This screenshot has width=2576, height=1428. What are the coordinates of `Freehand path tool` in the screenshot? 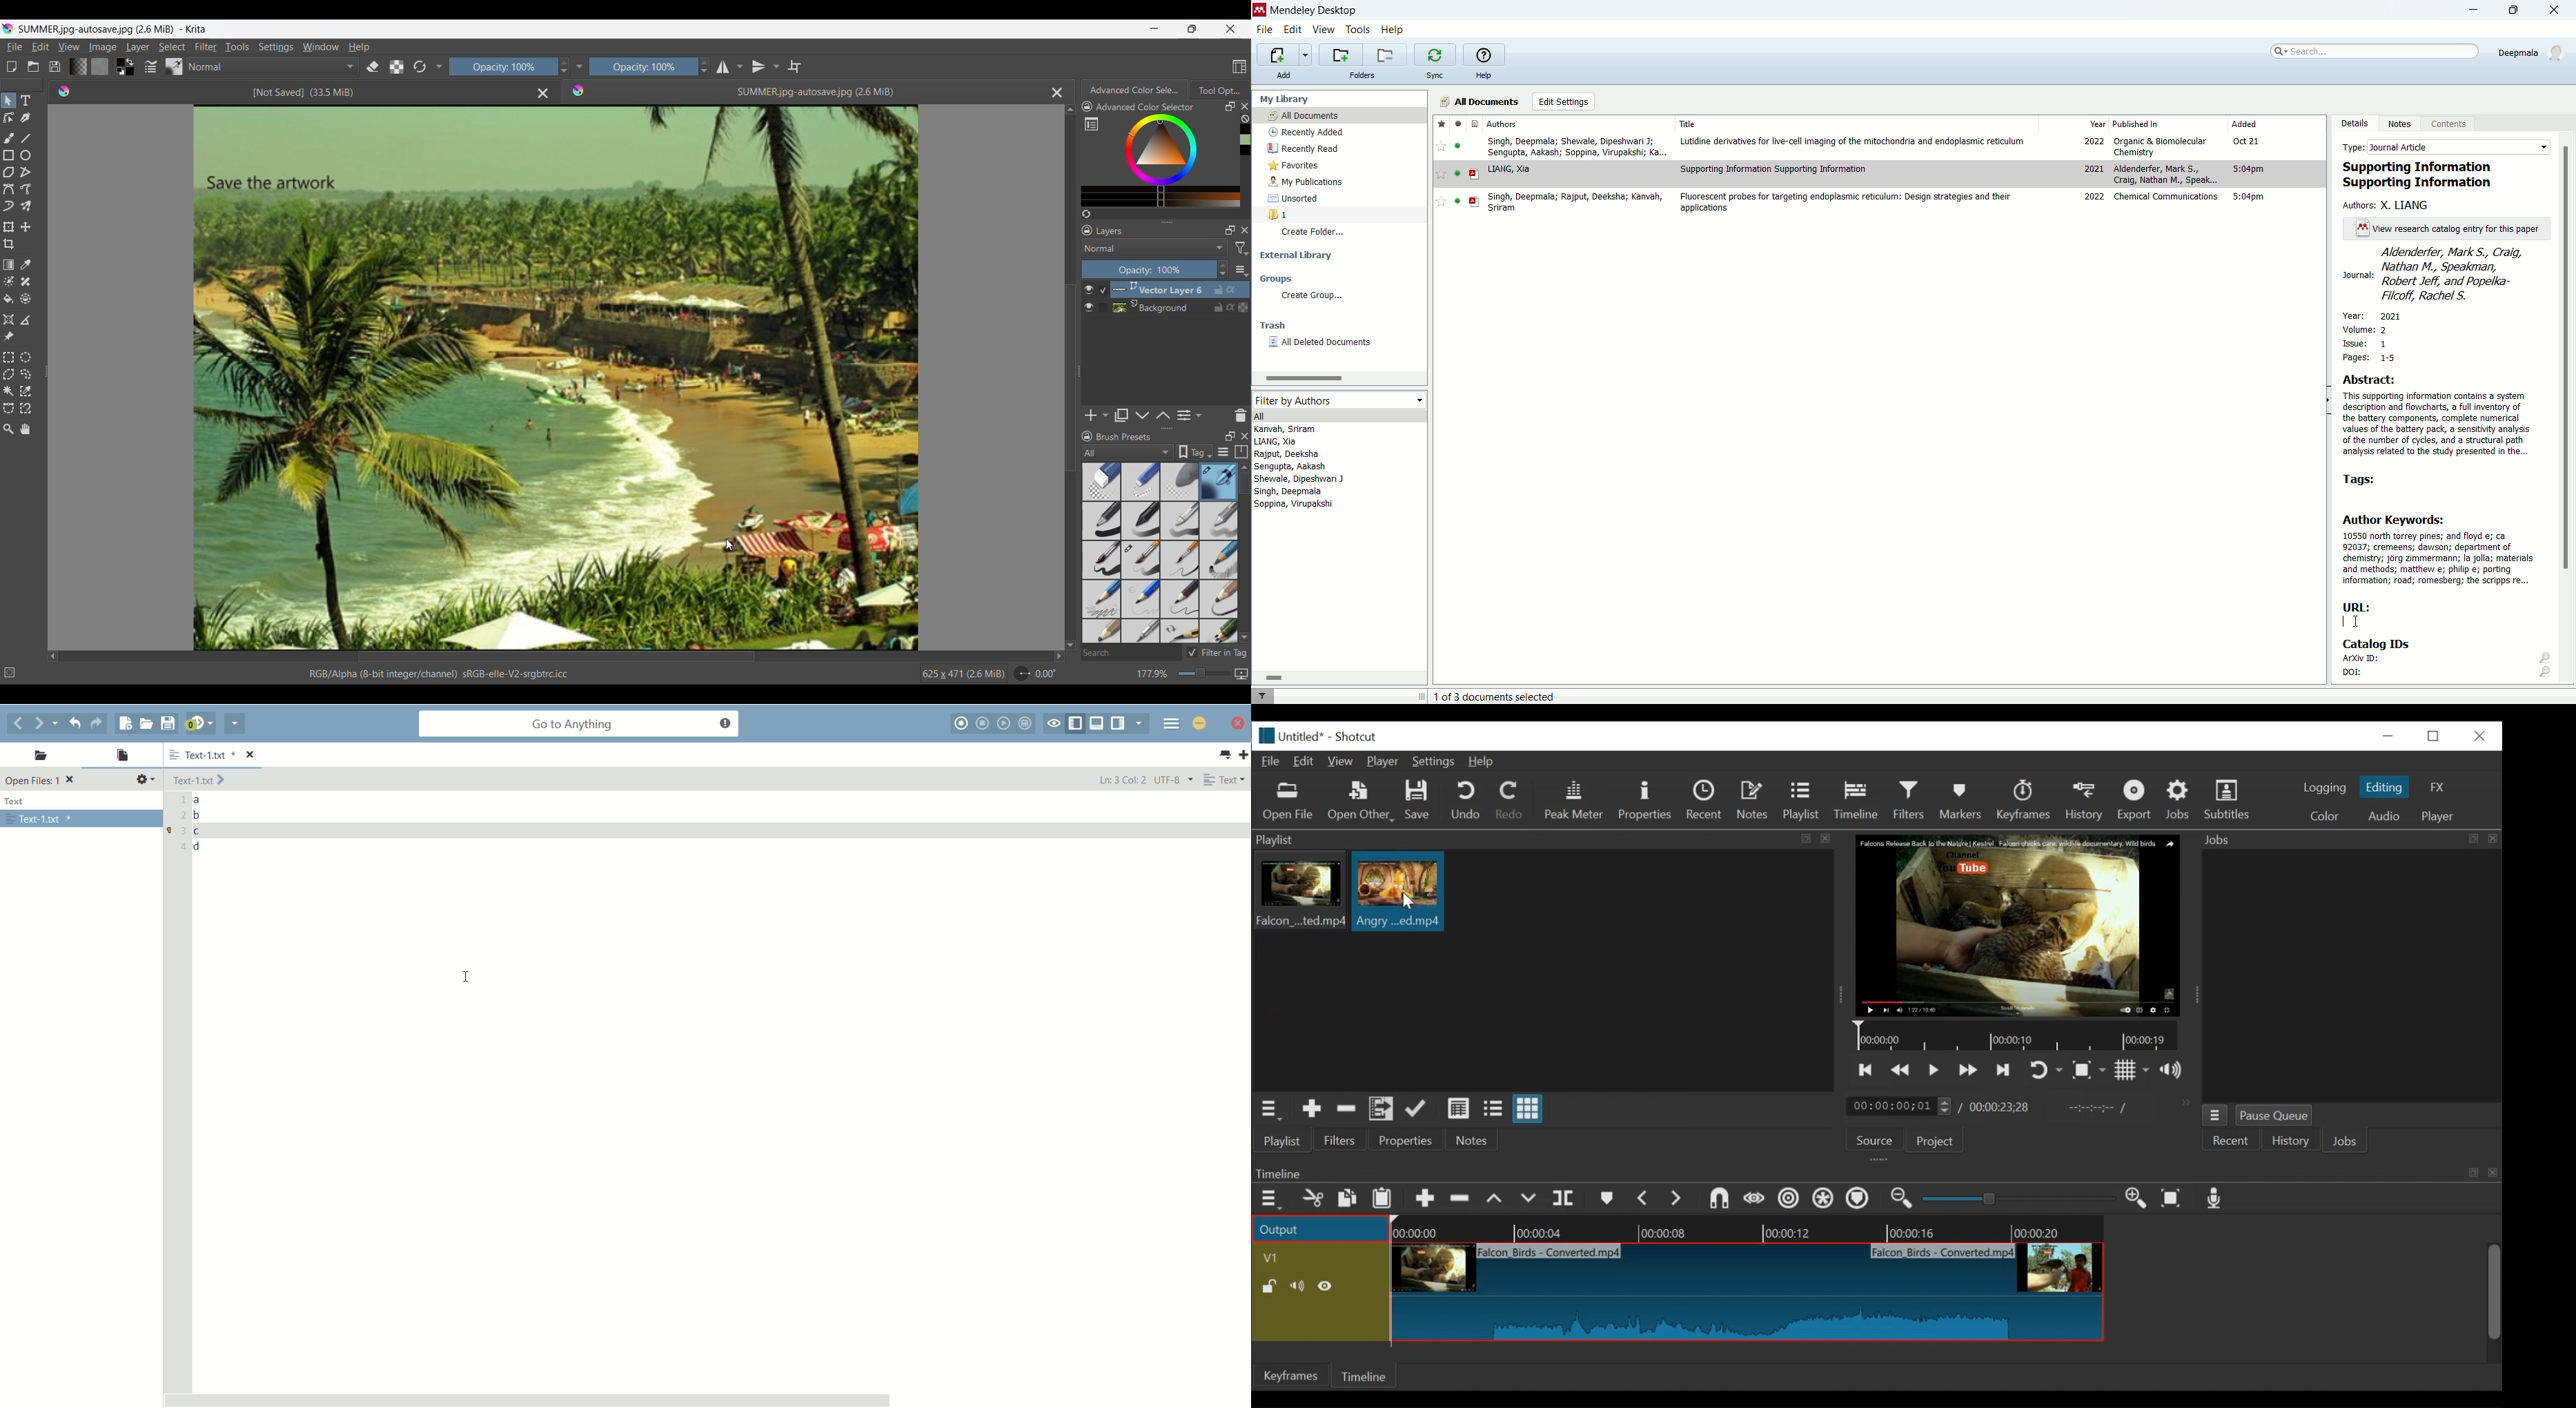 It's located at (25, 189).